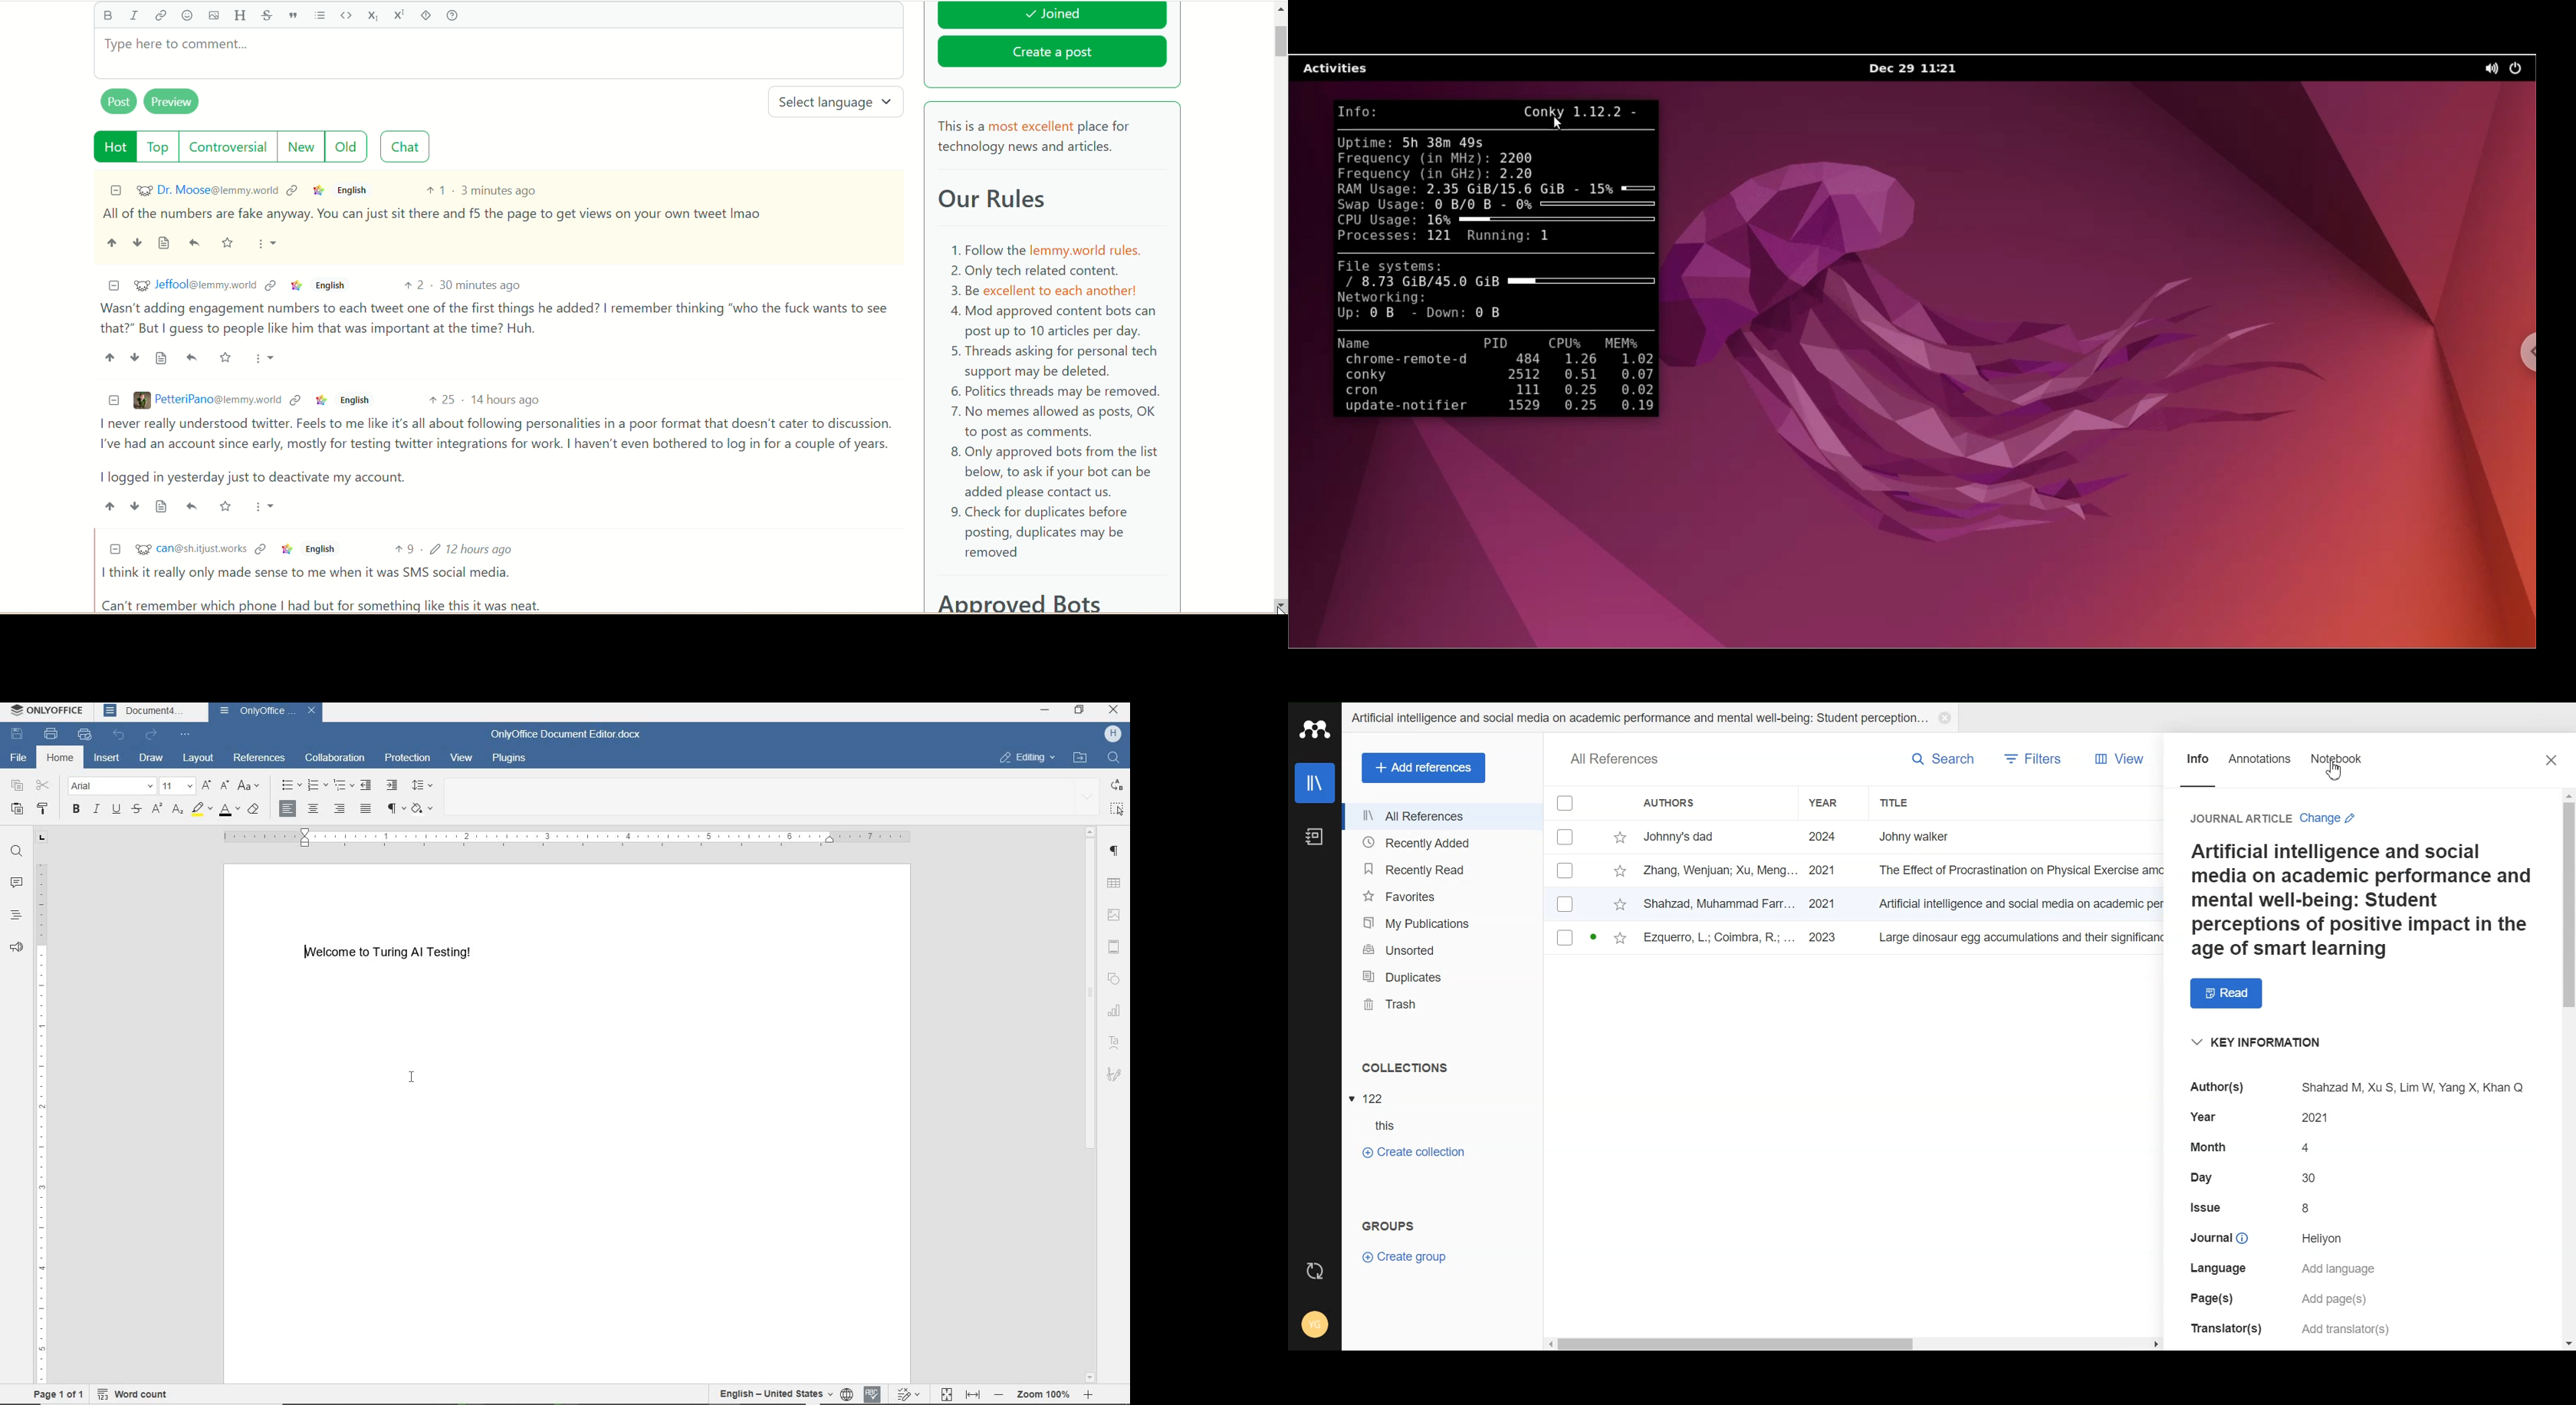  What do you see at coordinates (1565, 937) in the screenshot?
I see `Checkbox` at bounding box center [1565, 937].